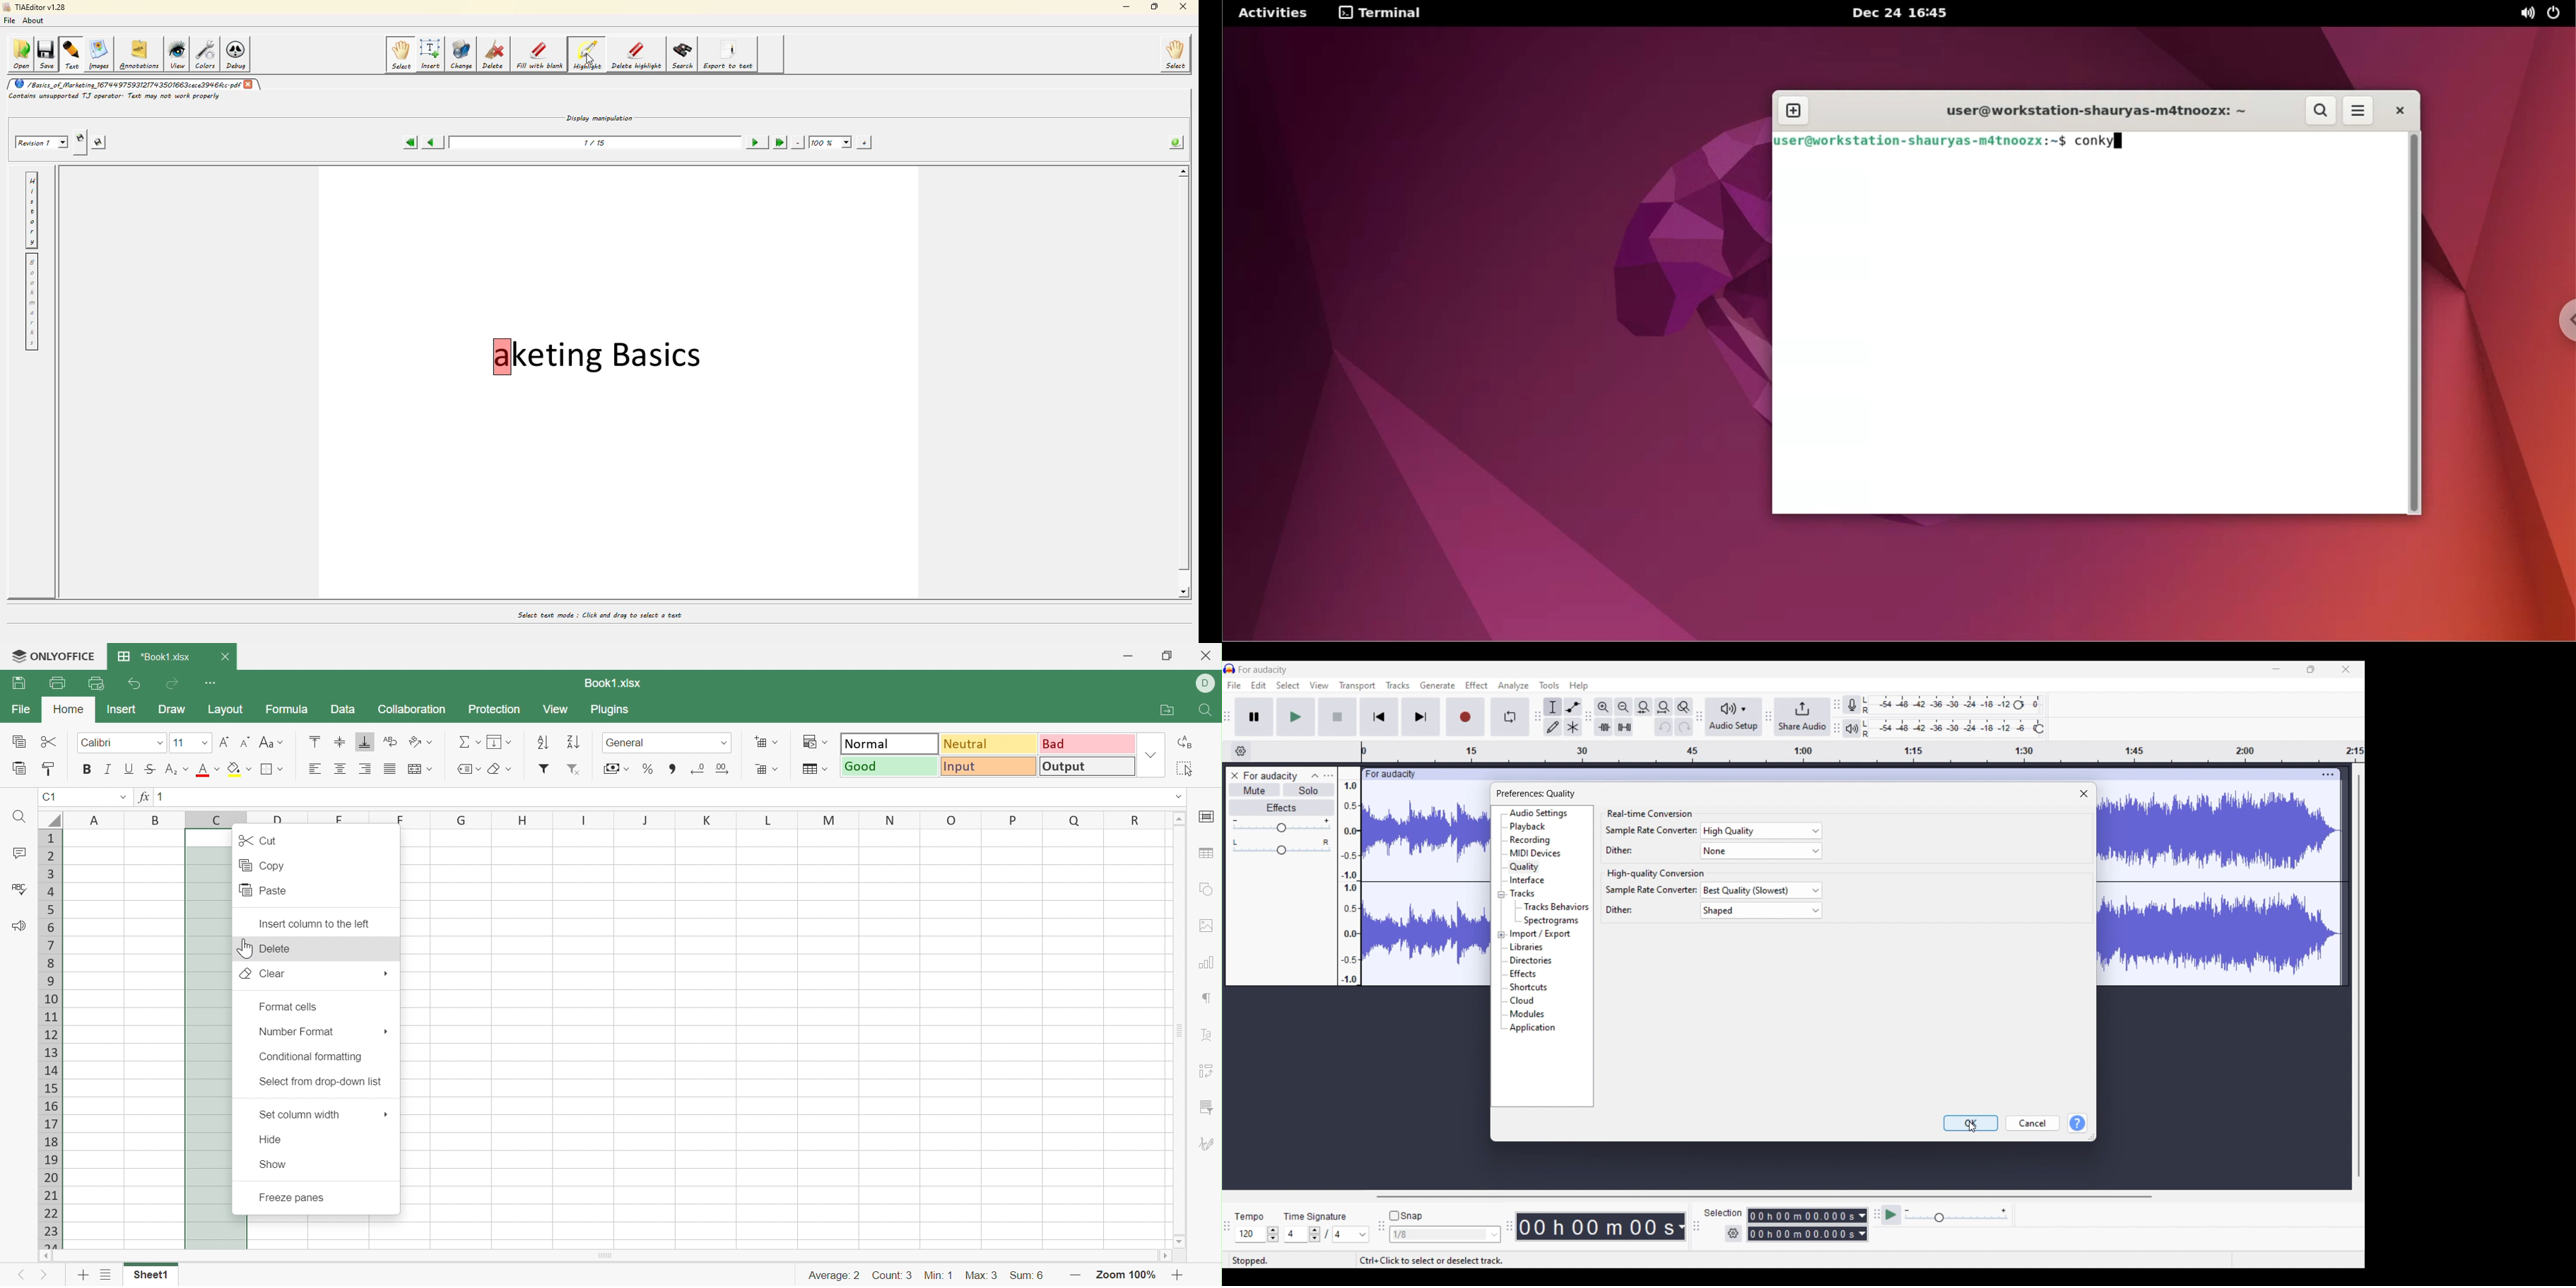 The height and width of the screenshot is (1288, 2576). I want to click on Play at speed/Play at speed once, so click(1891, 1215).